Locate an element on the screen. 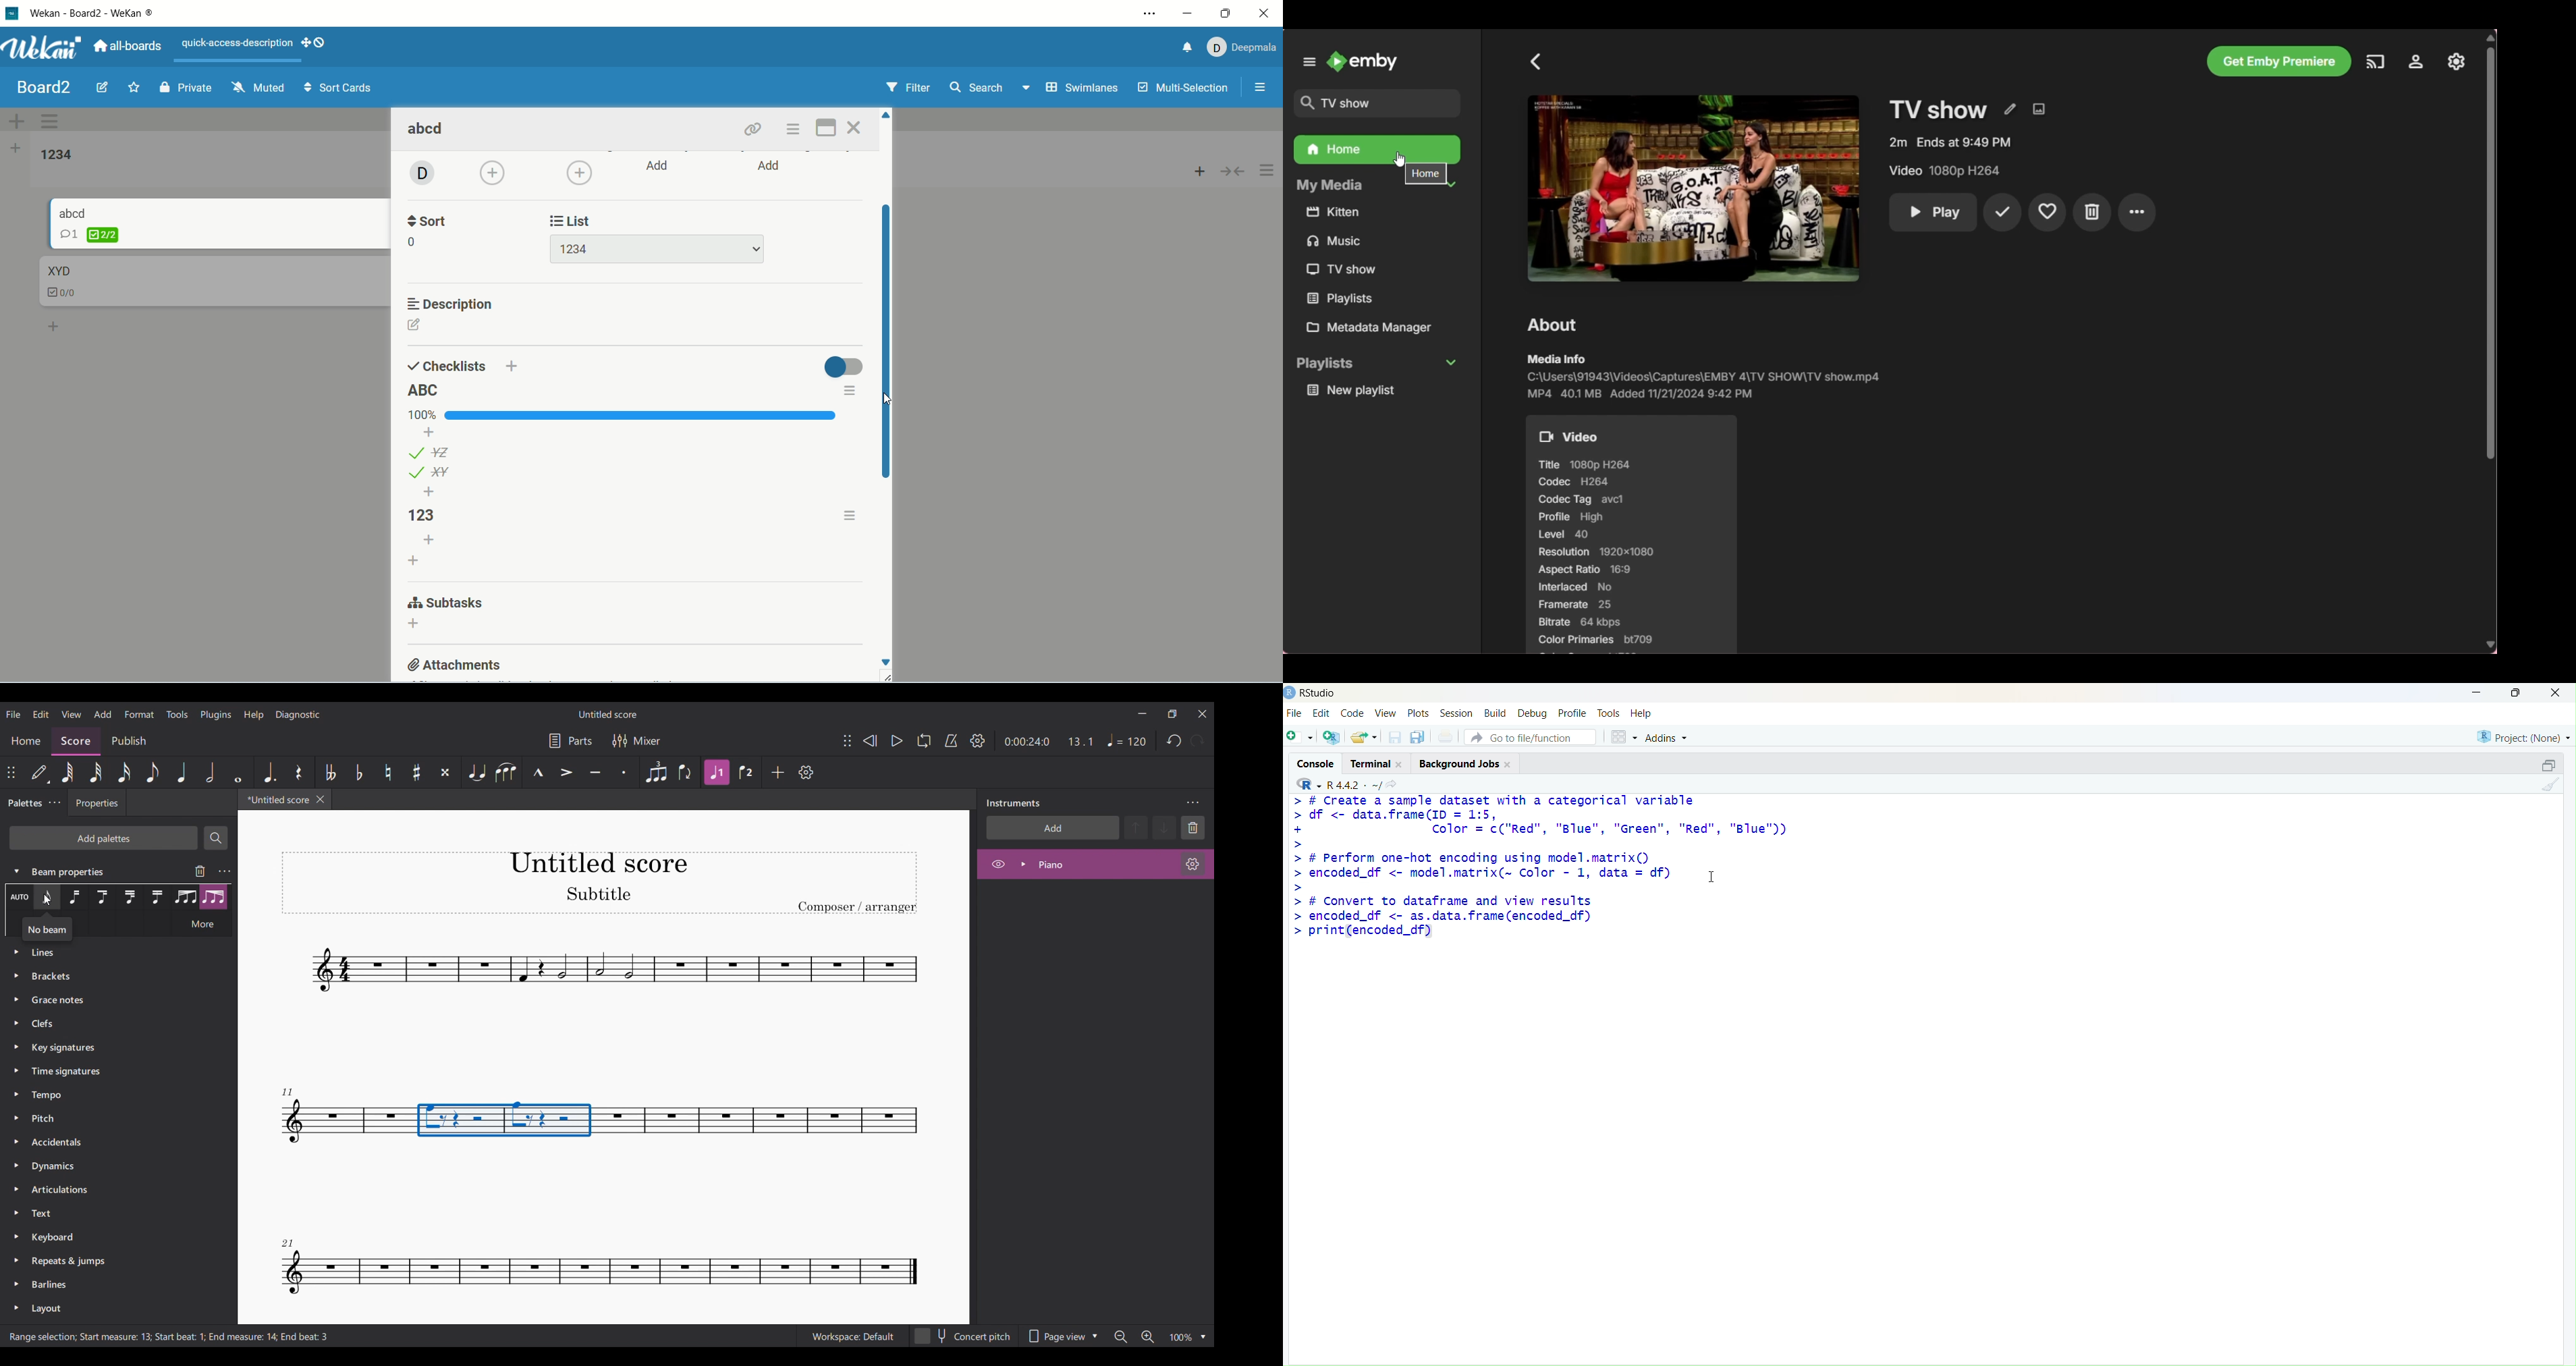 The height and width of the screenshot is (1372, 2576). options is located at coordinates (852, 514).